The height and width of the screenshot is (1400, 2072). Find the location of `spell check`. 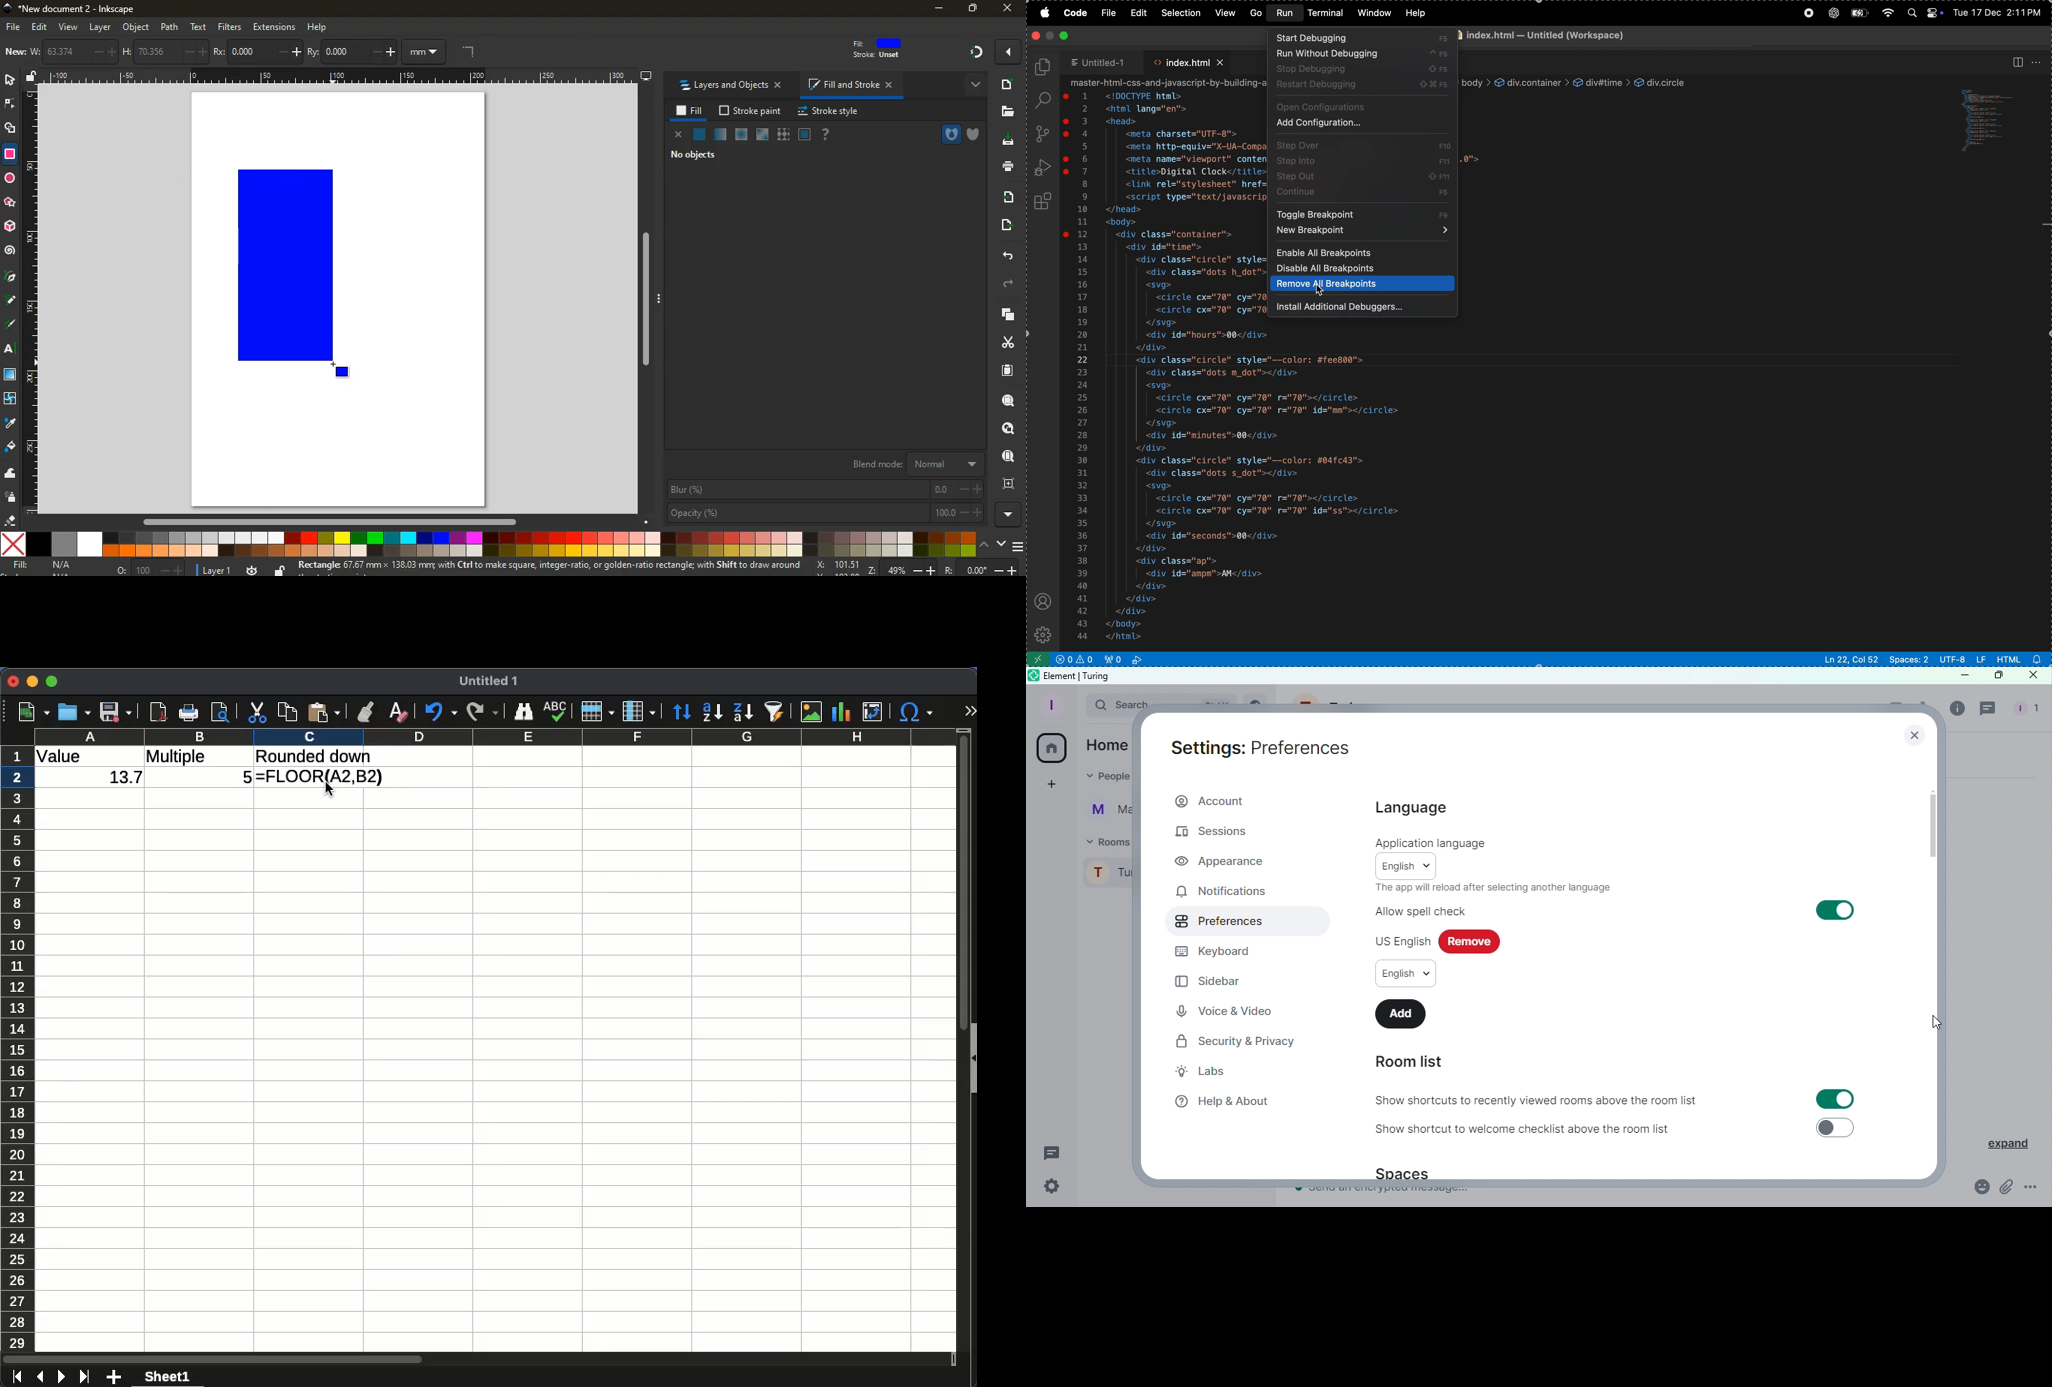

spell check is located at coordinates (557, 711).